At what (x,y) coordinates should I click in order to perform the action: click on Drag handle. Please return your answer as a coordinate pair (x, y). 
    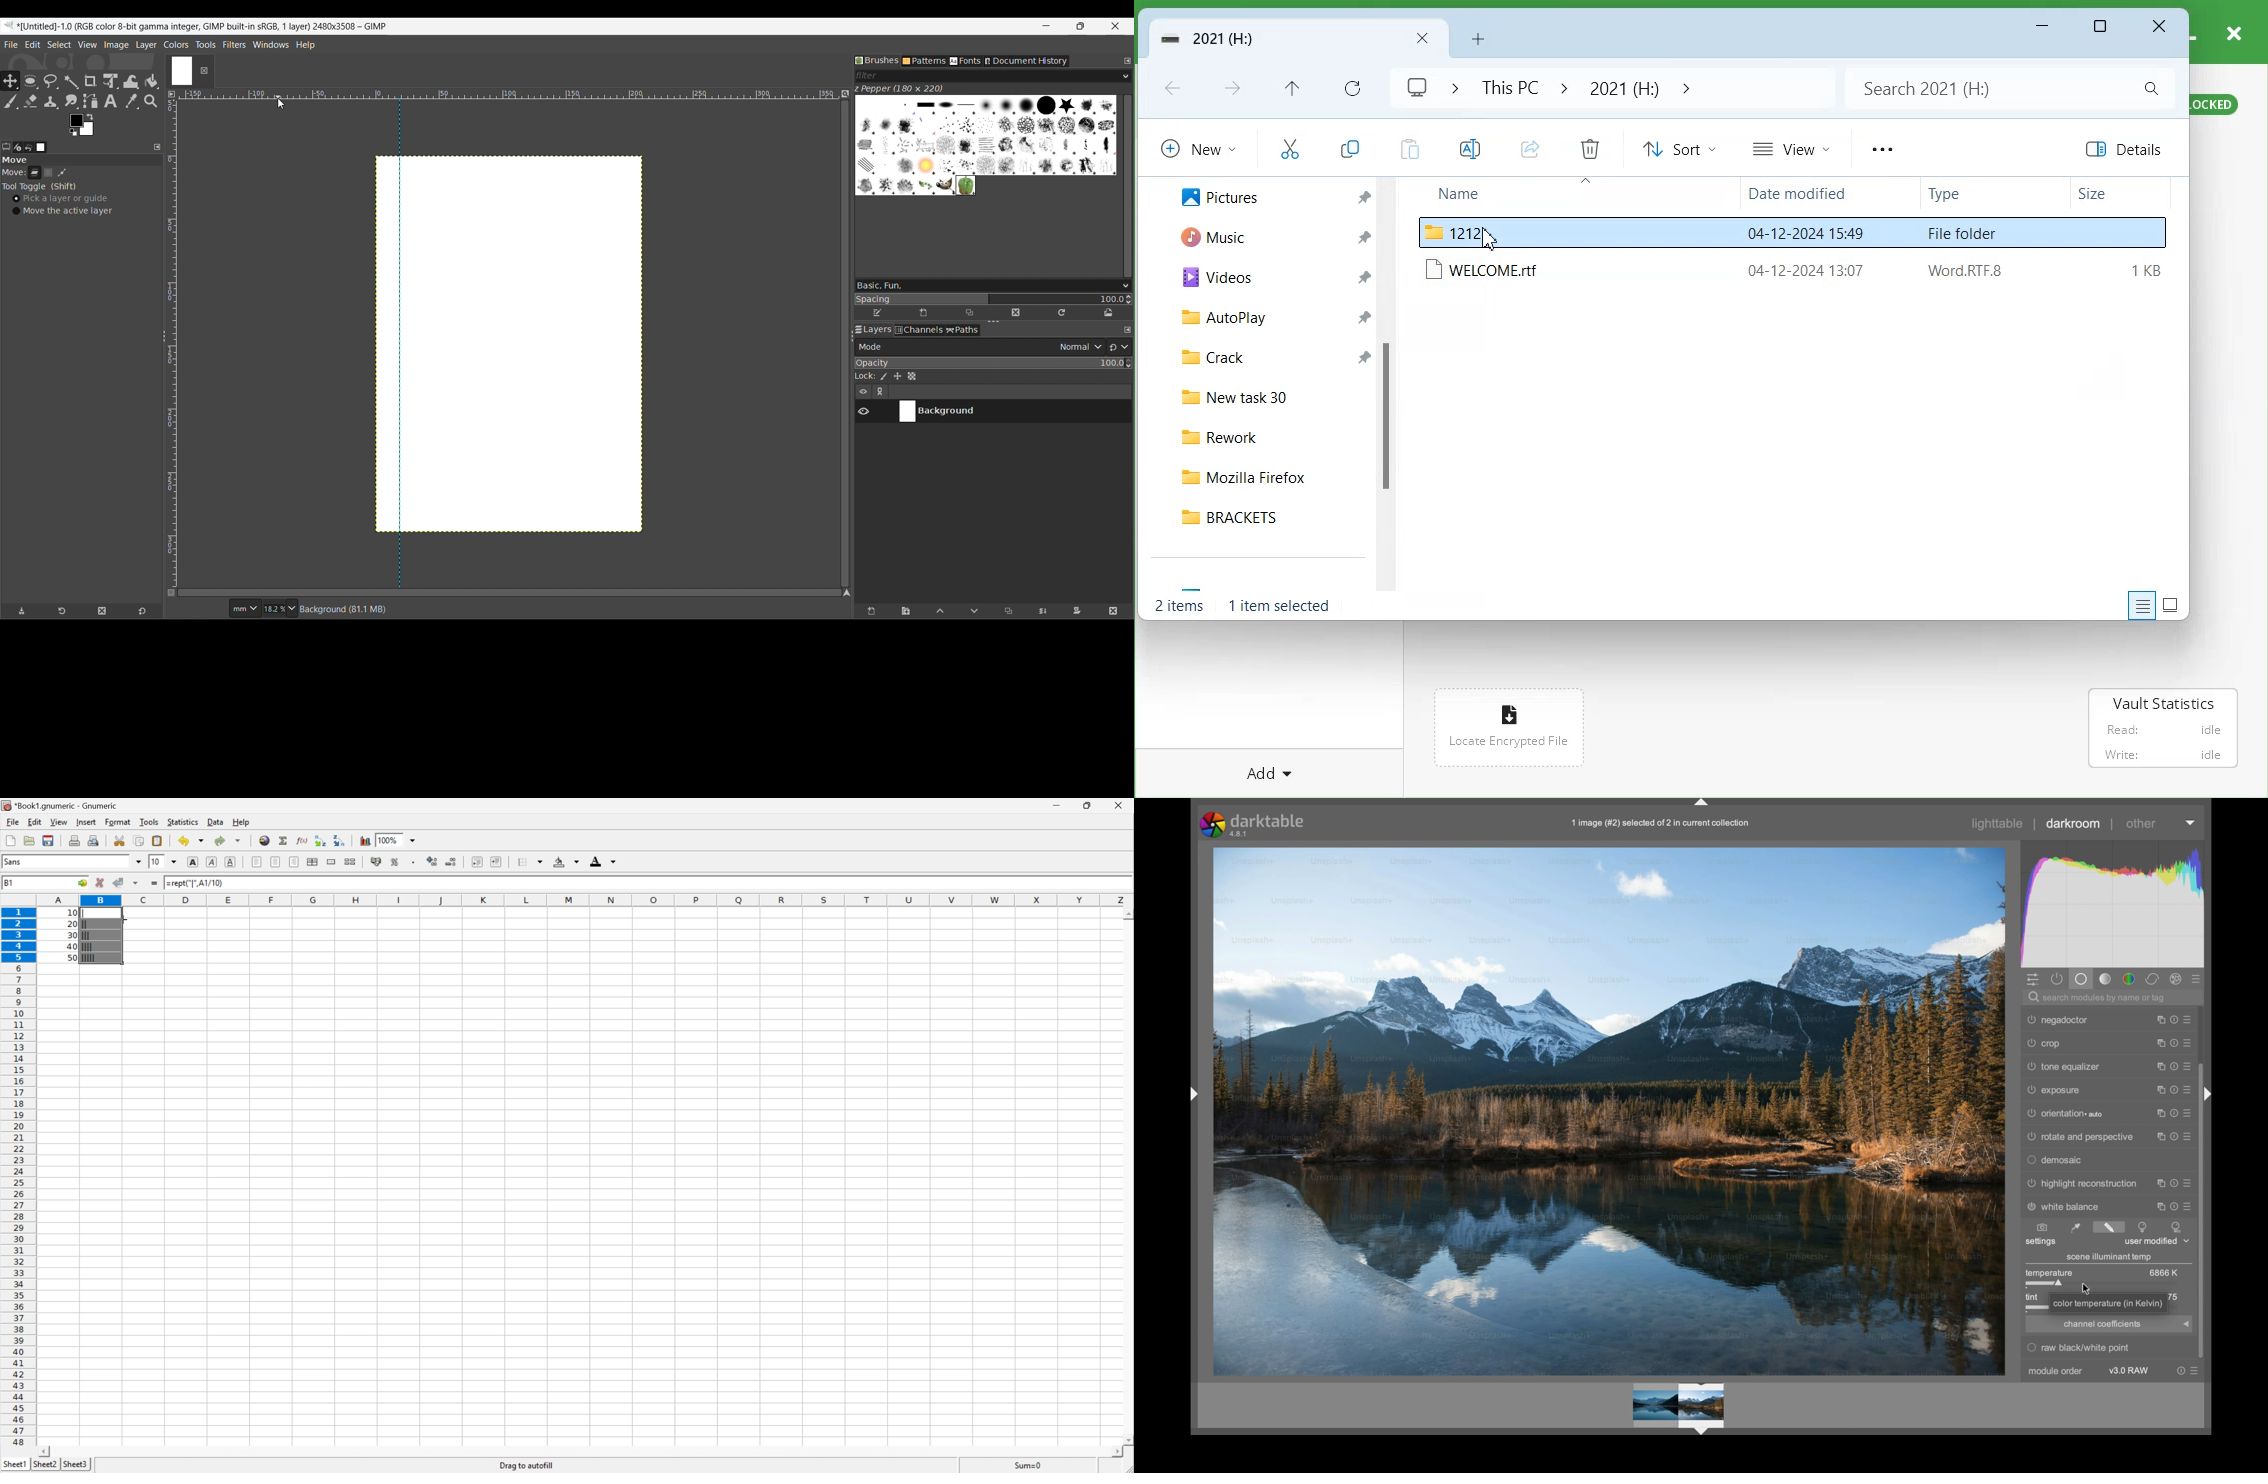
    Looking at the image, I should click on (1191, 1093).